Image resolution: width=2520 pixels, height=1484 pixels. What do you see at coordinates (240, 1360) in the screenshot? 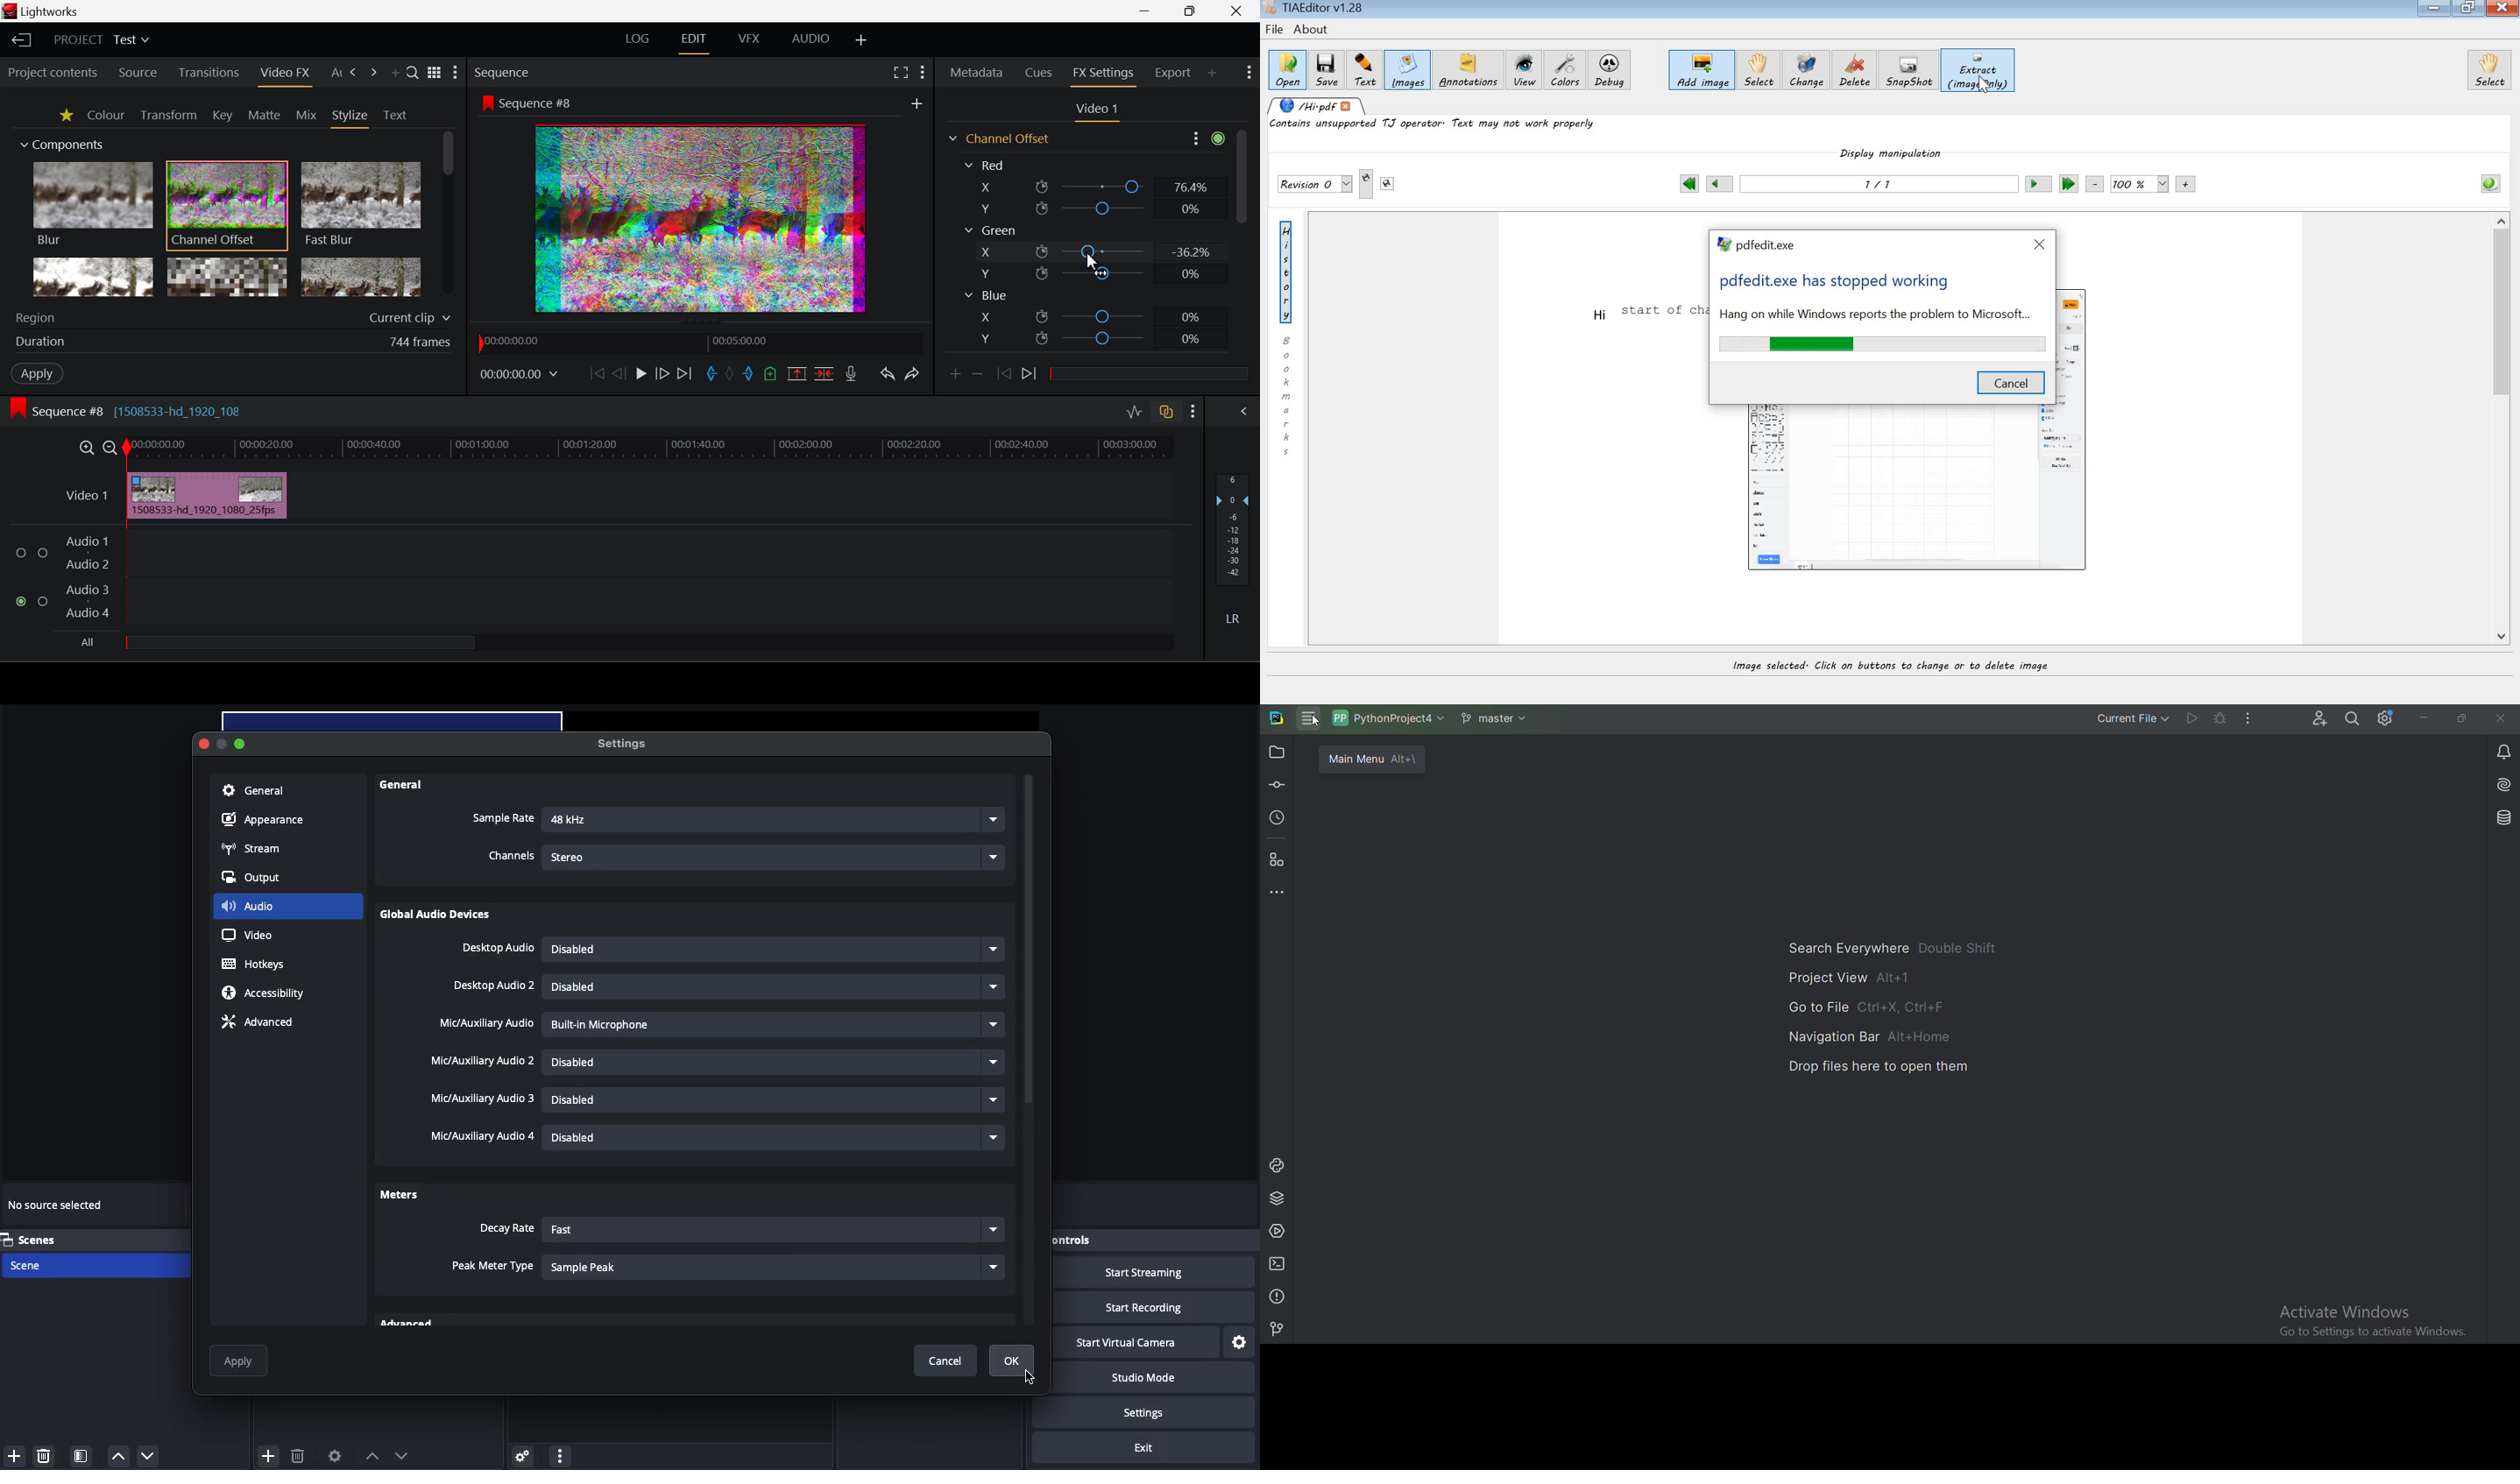
I see `Apply` at bounding box center [240, 1360].